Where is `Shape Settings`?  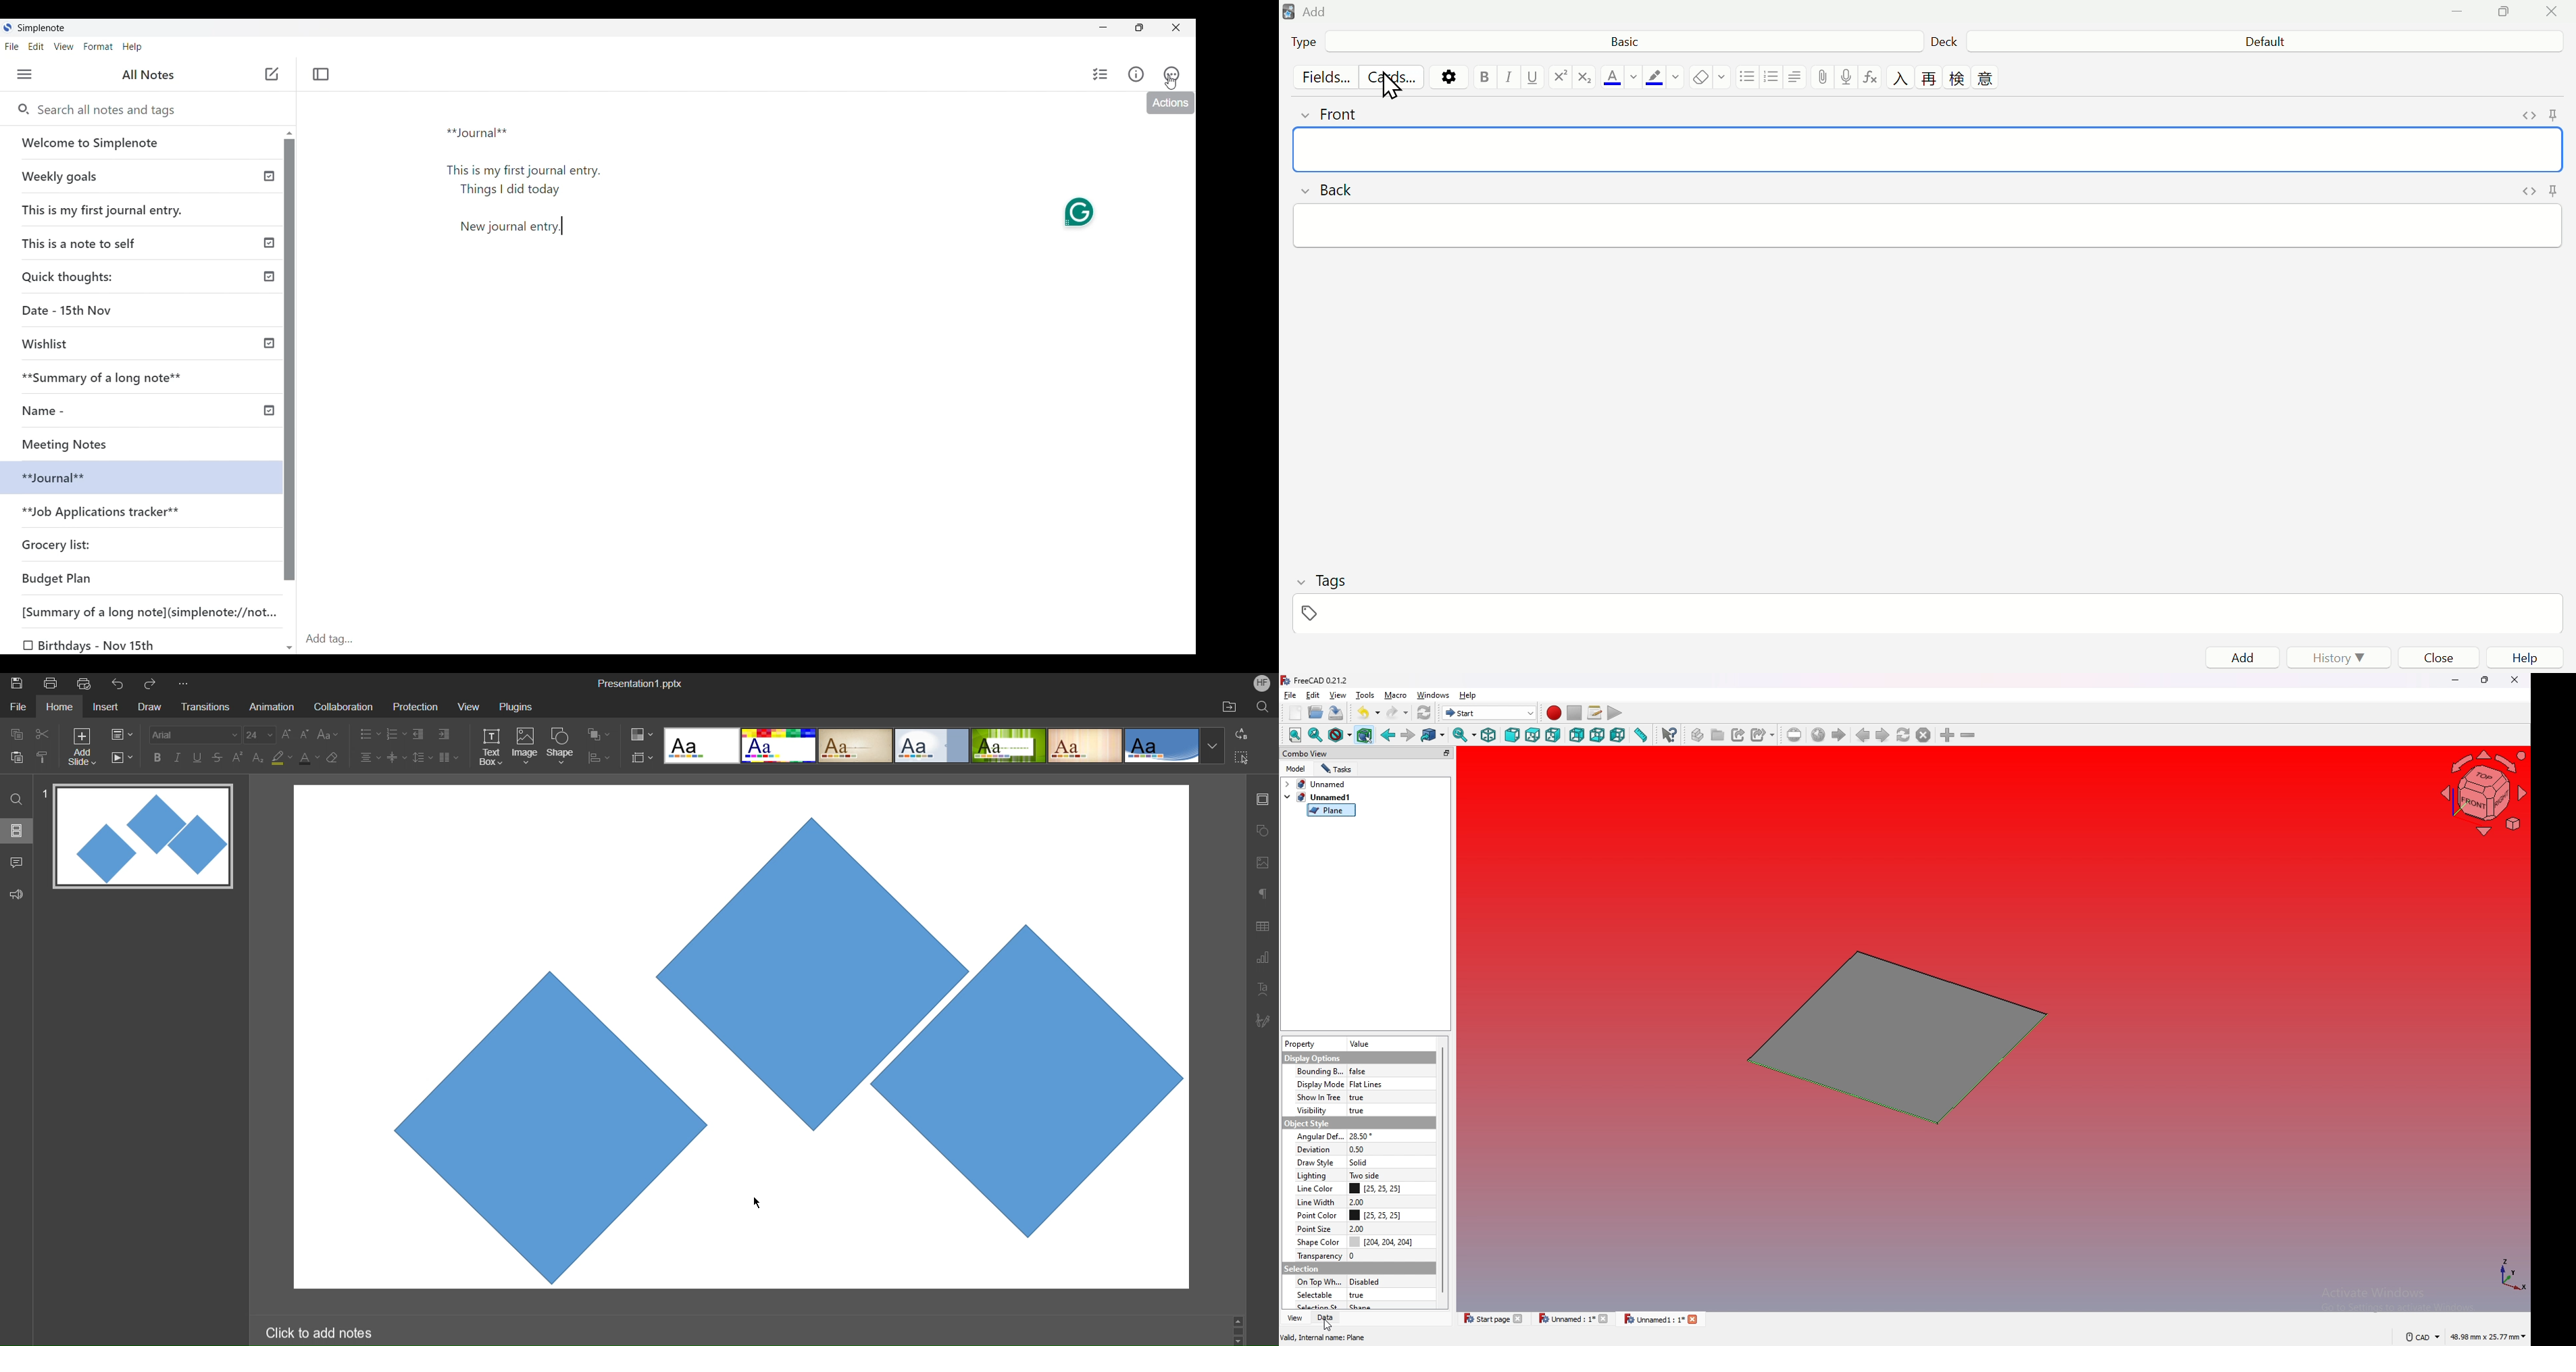
Shape Settings is located at coordinates (1262, 832).